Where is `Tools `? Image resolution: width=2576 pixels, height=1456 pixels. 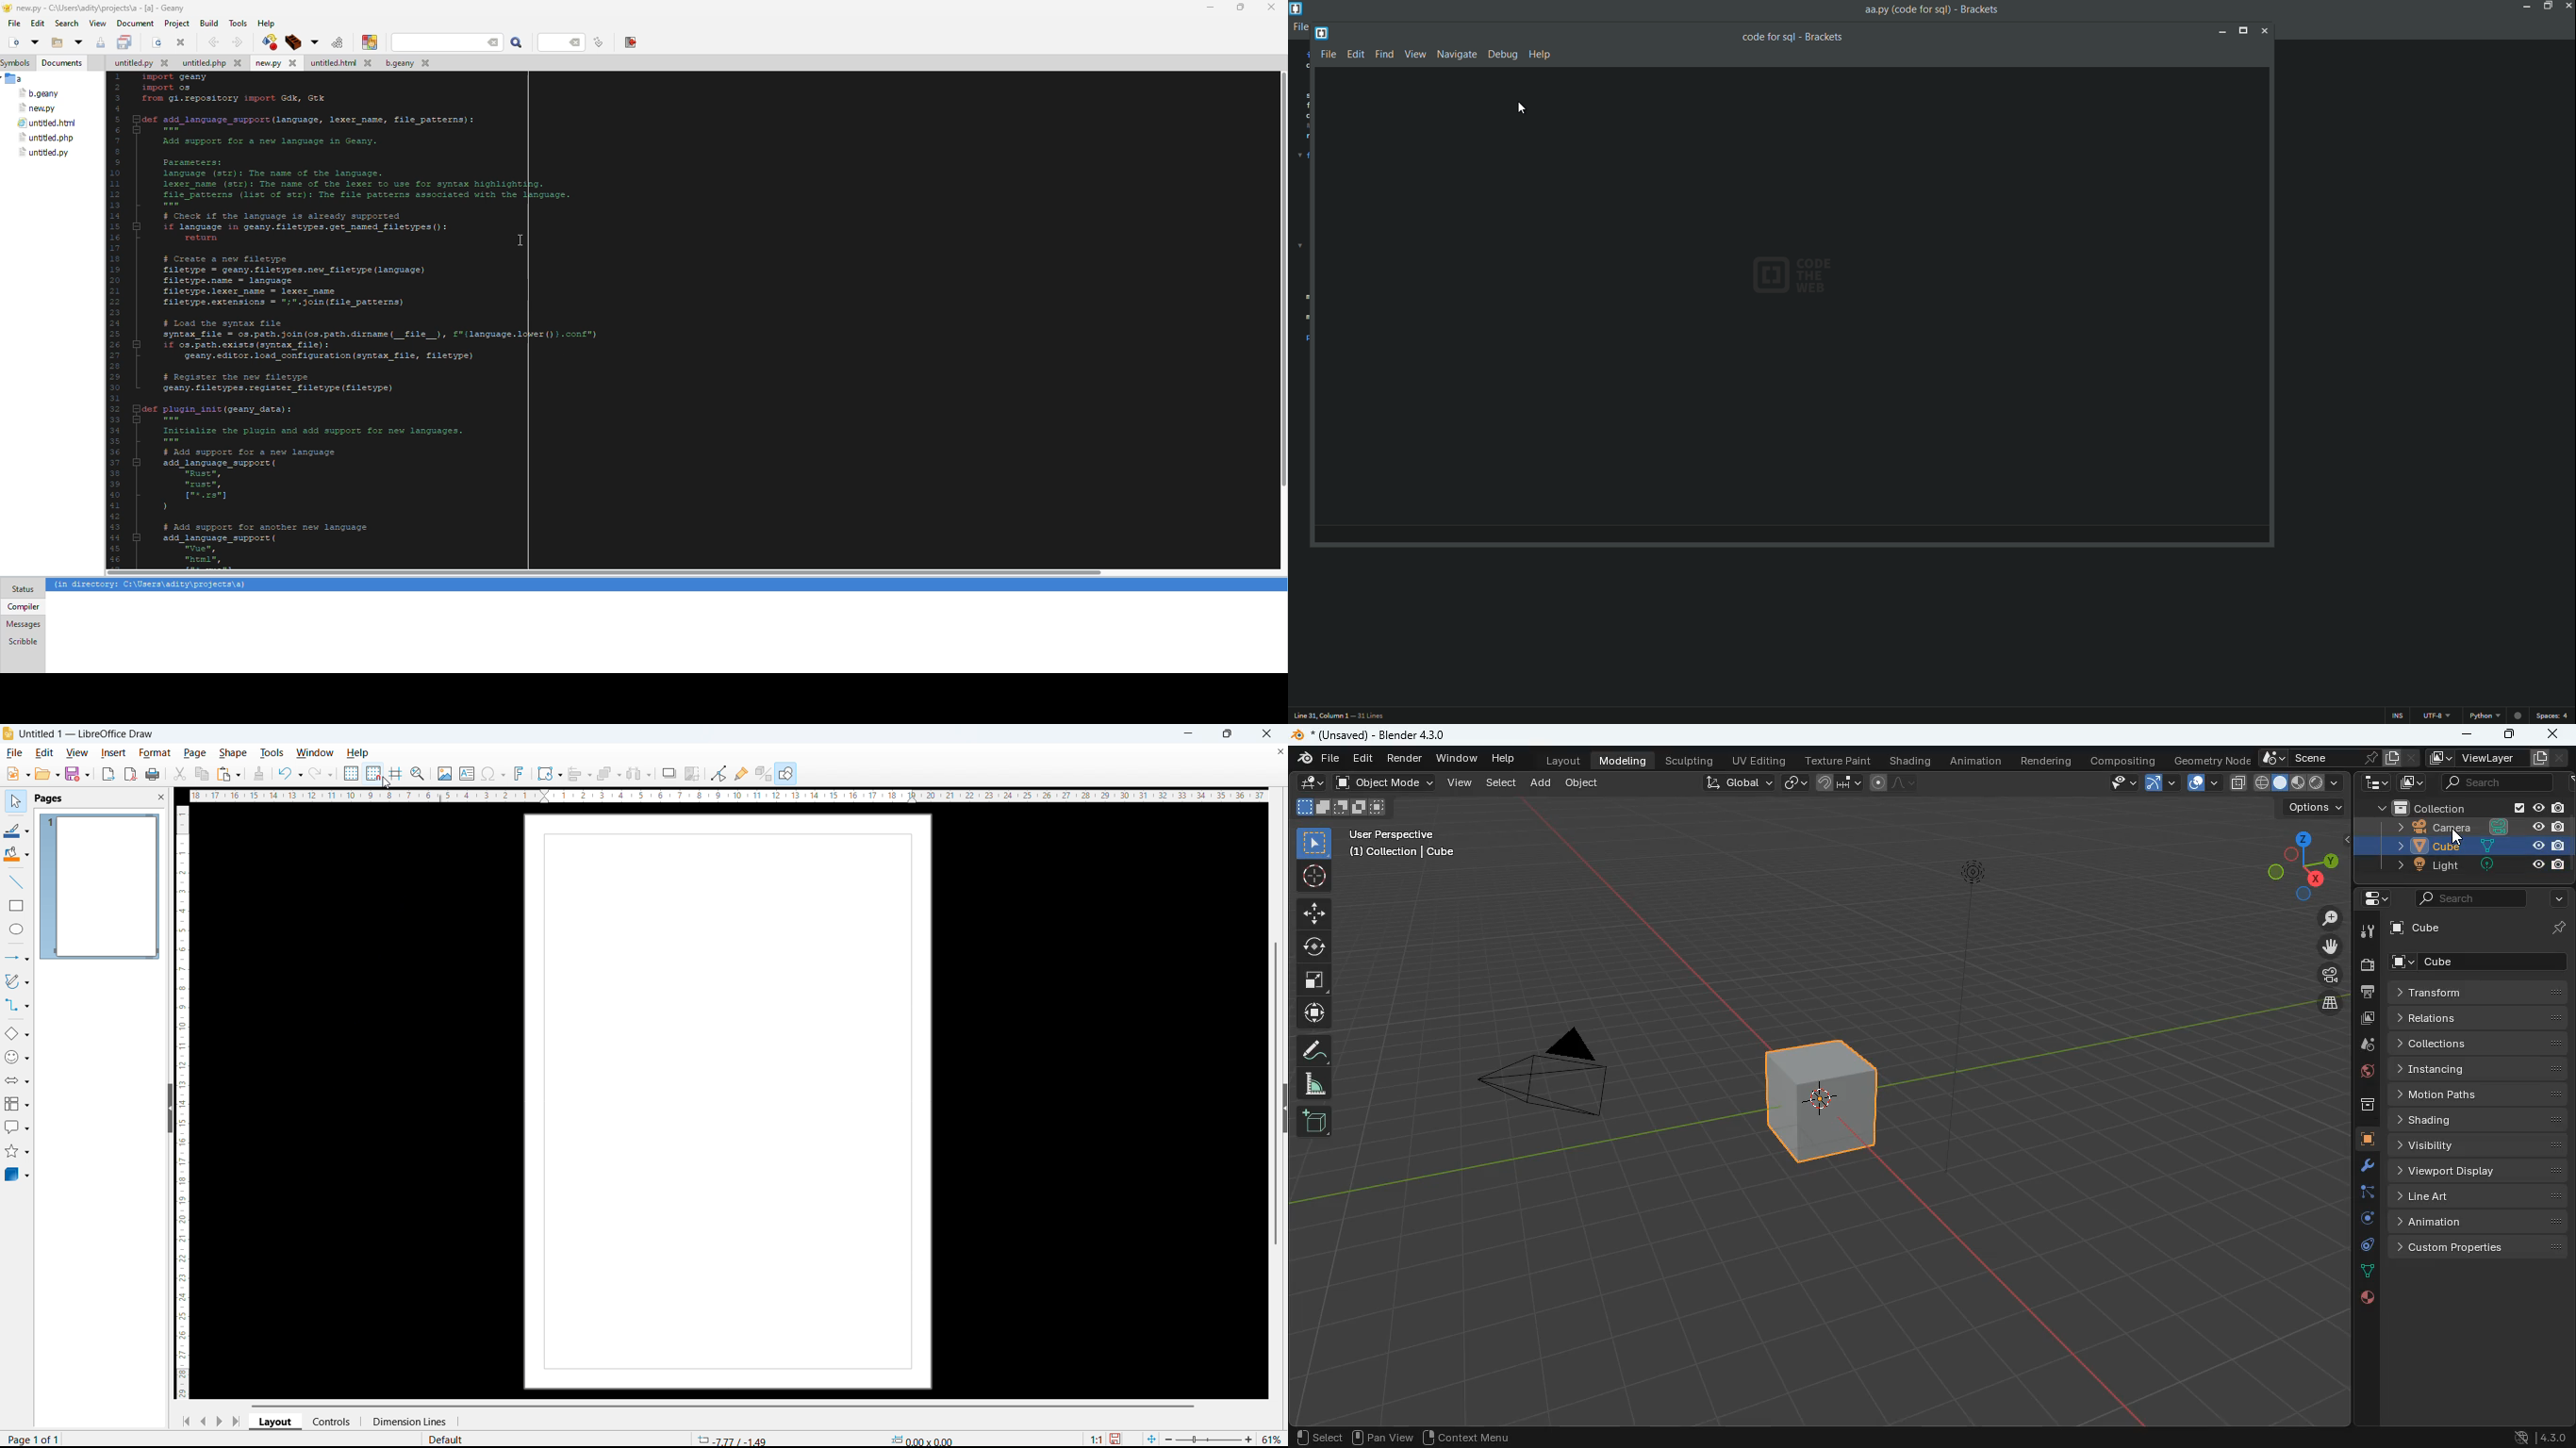
Tools  is located at coordinates (272, 753).